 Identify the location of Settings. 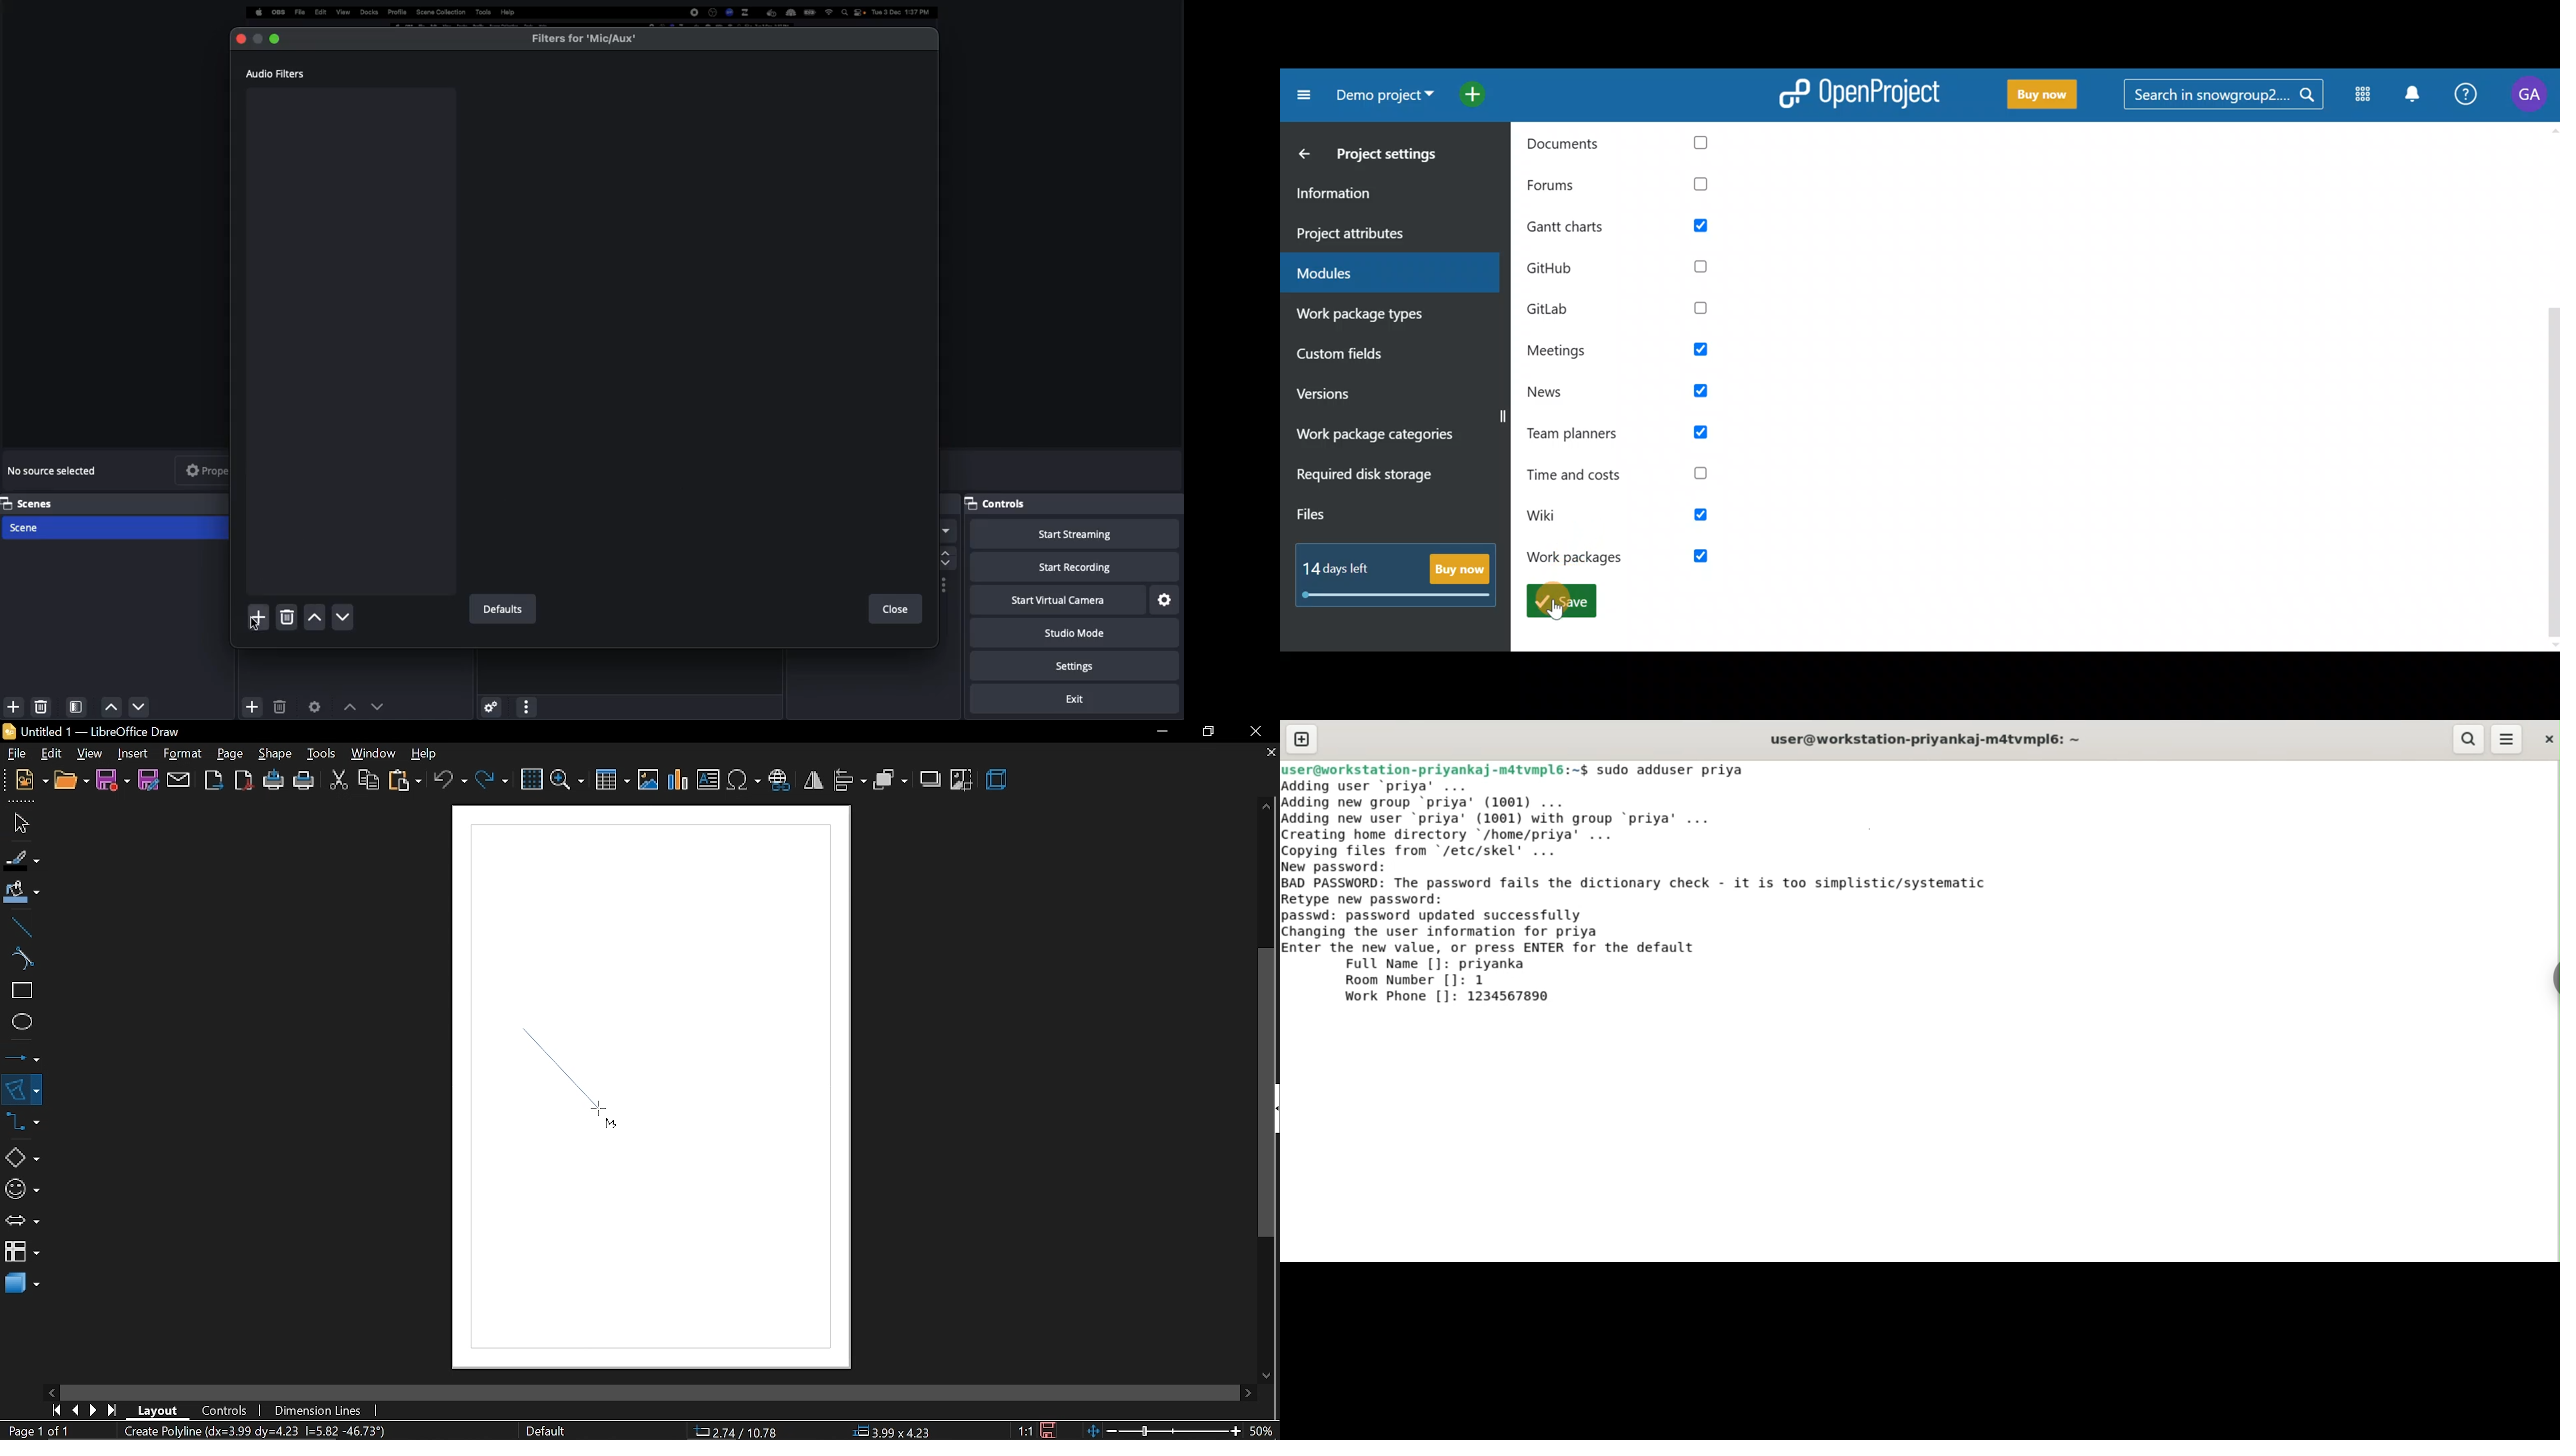
(490, 704).